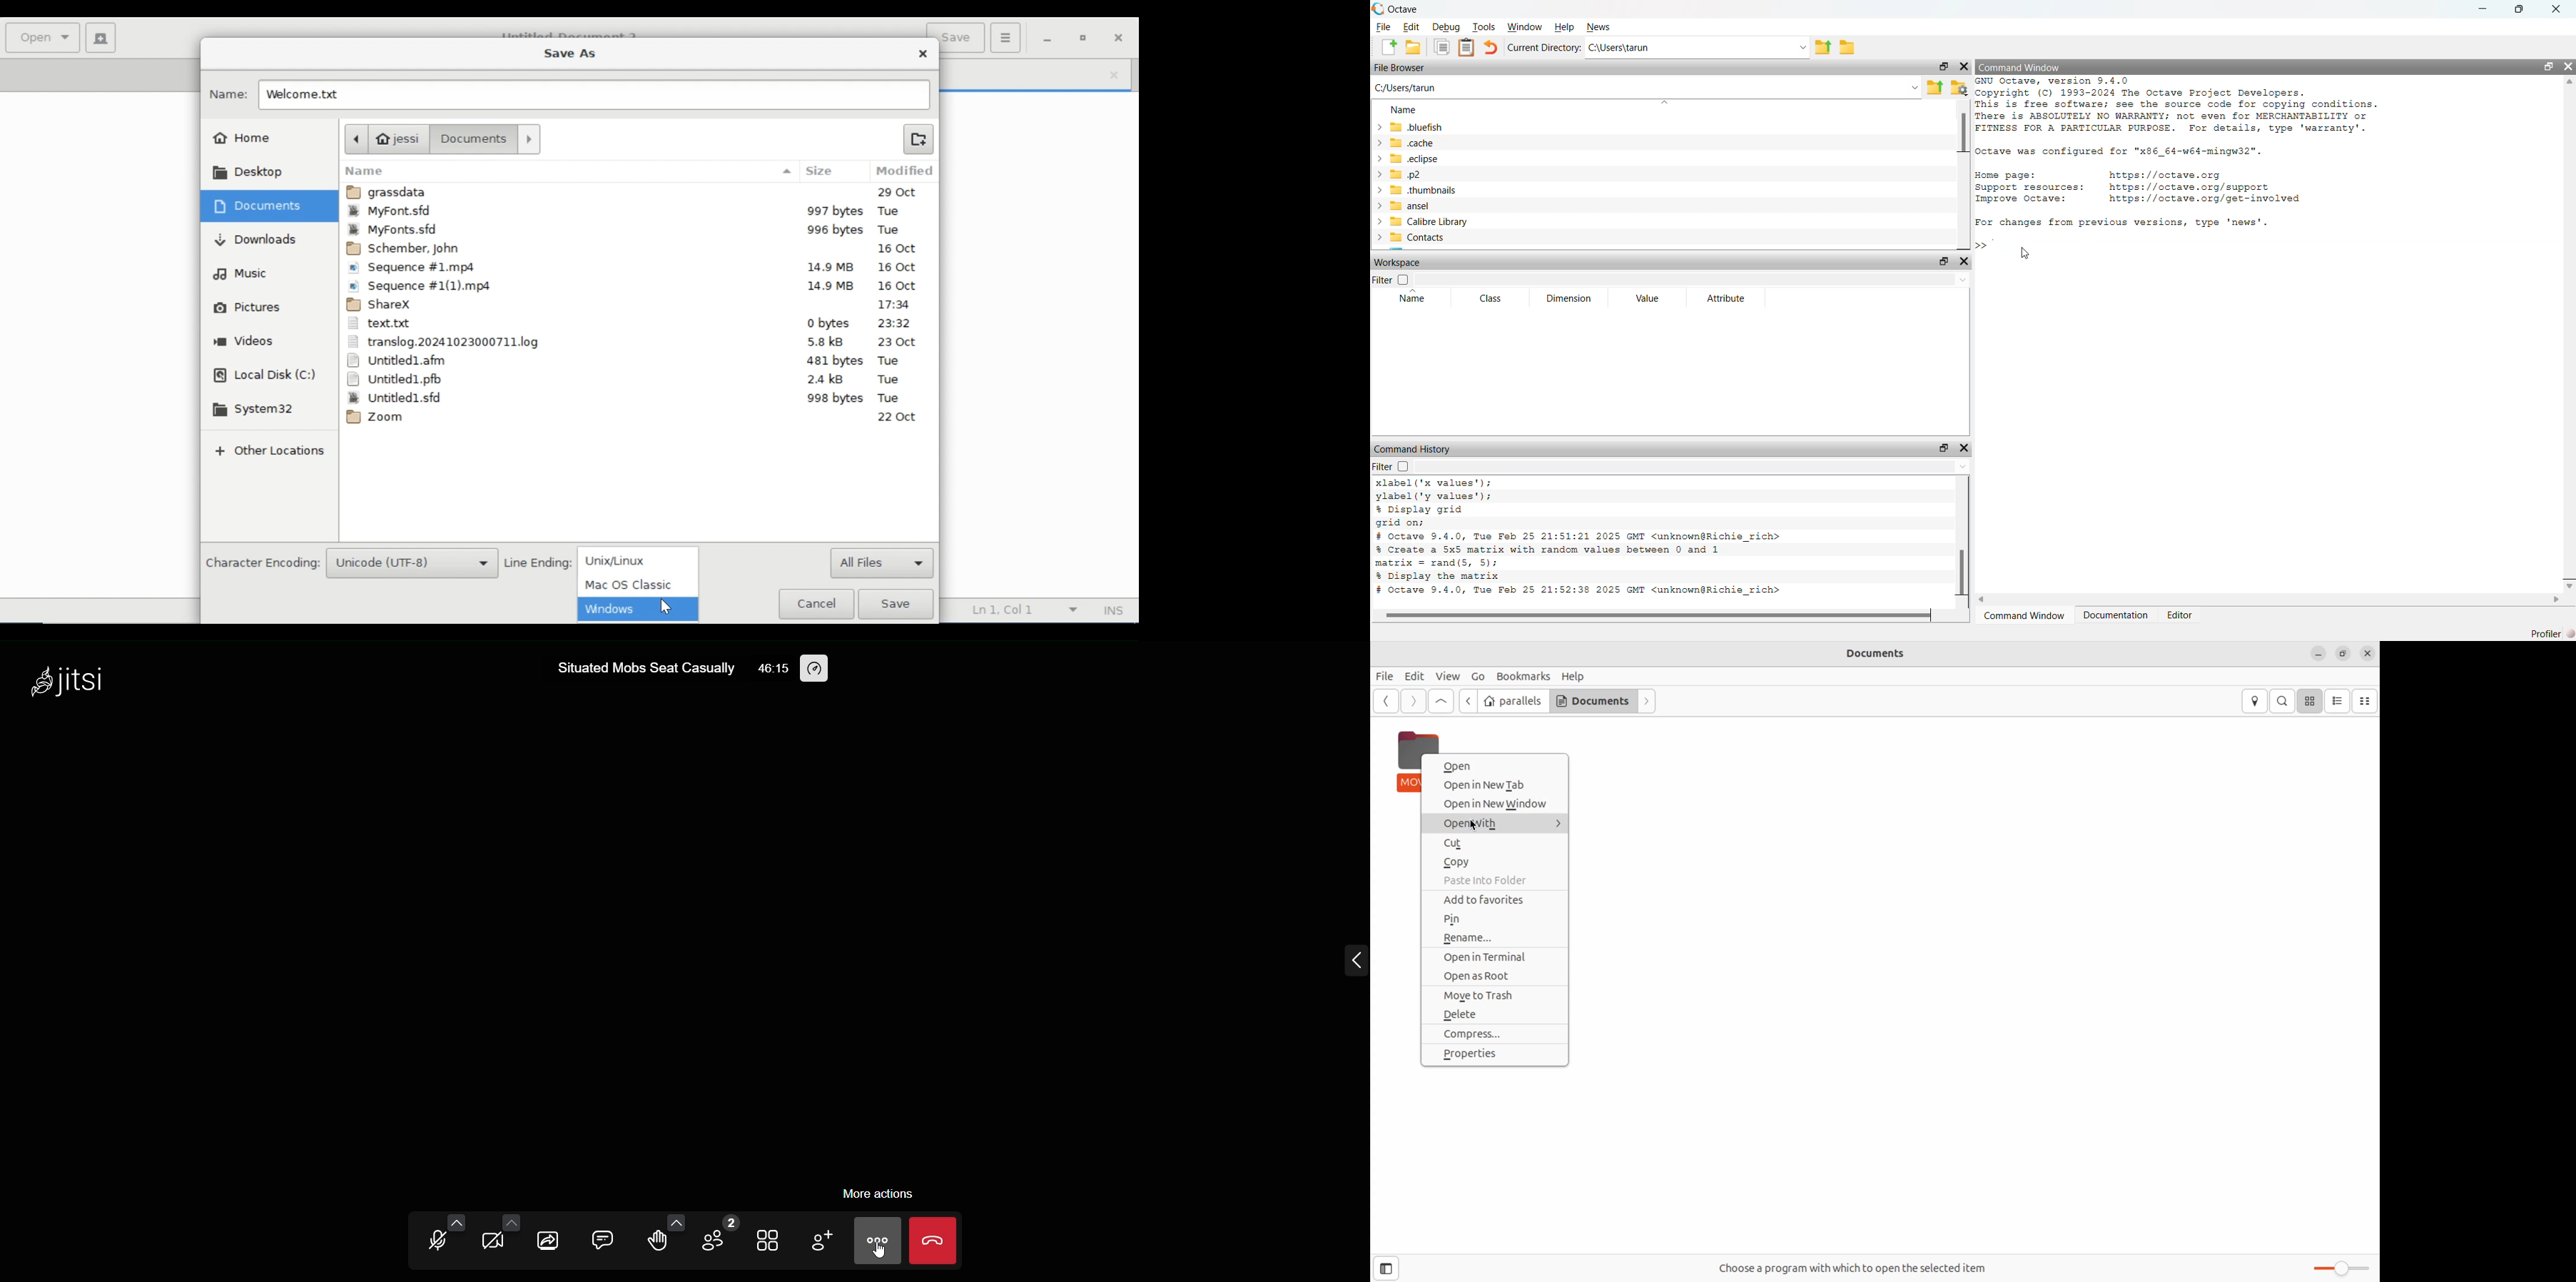 The image size is (2576, 1288). What do you see at coordinates (243, 138) in the screenshot?
I see `Home` at bounding box center [243, 138].